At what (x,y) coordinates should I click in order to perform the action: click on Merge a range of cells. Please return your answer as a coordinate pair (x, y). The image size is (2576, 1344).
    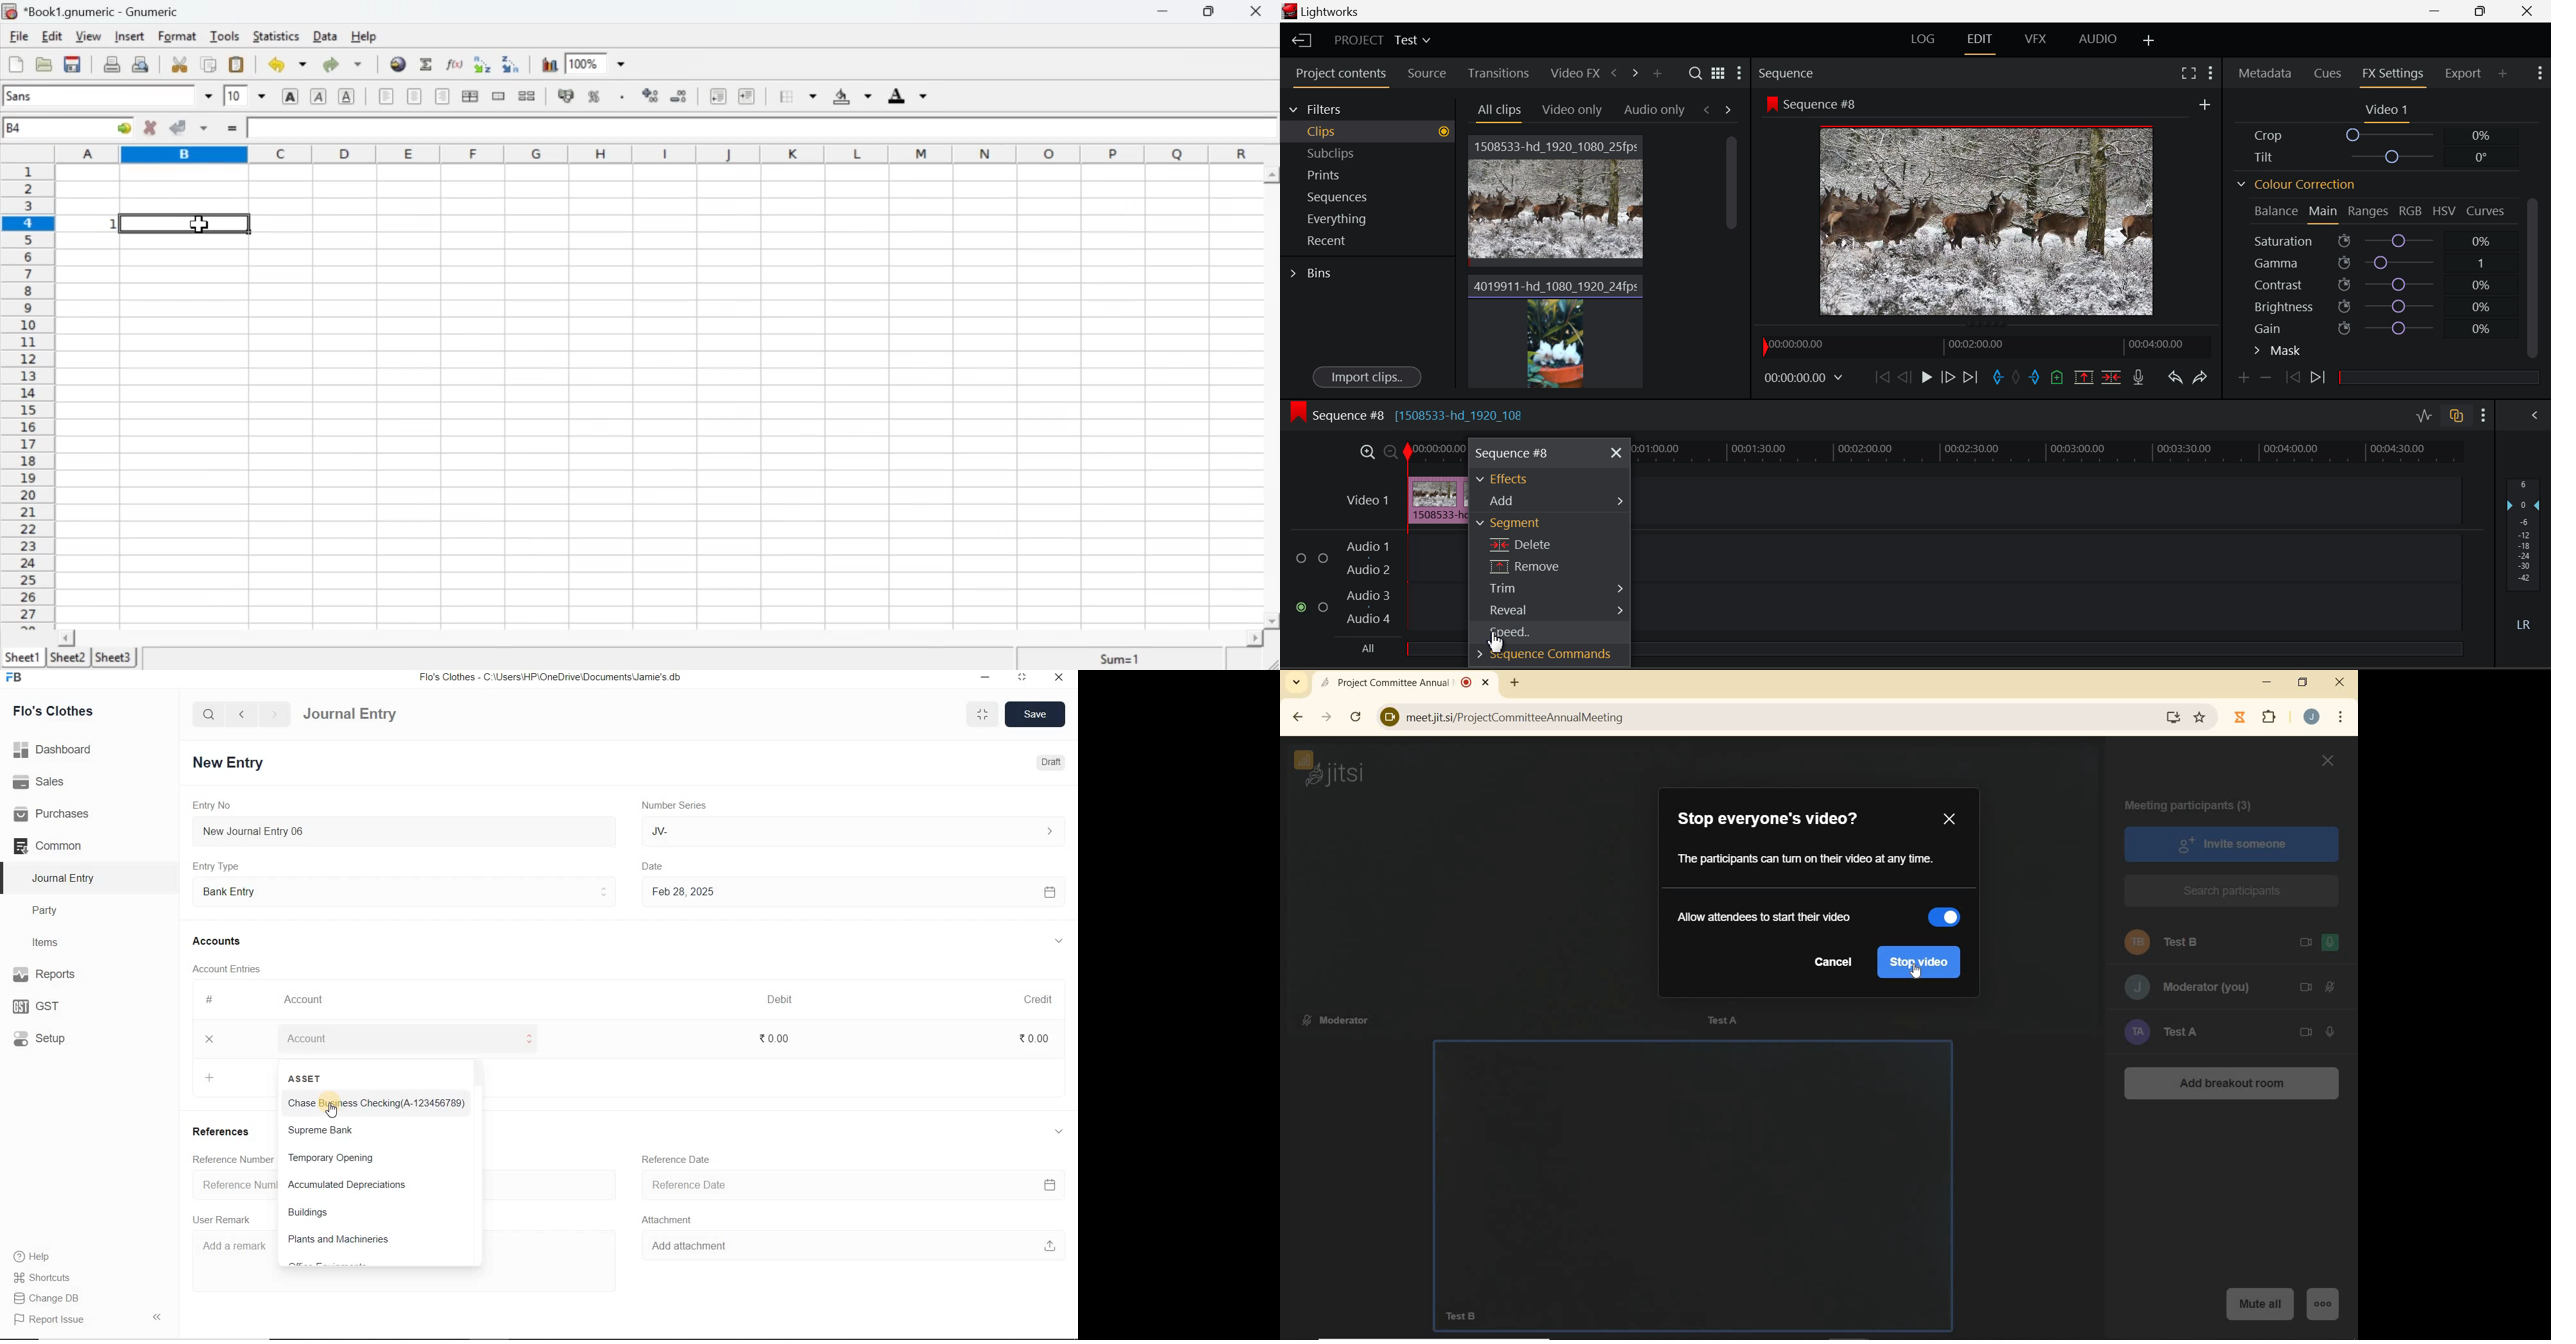
    Looking at the image, I should click on (498, 96).